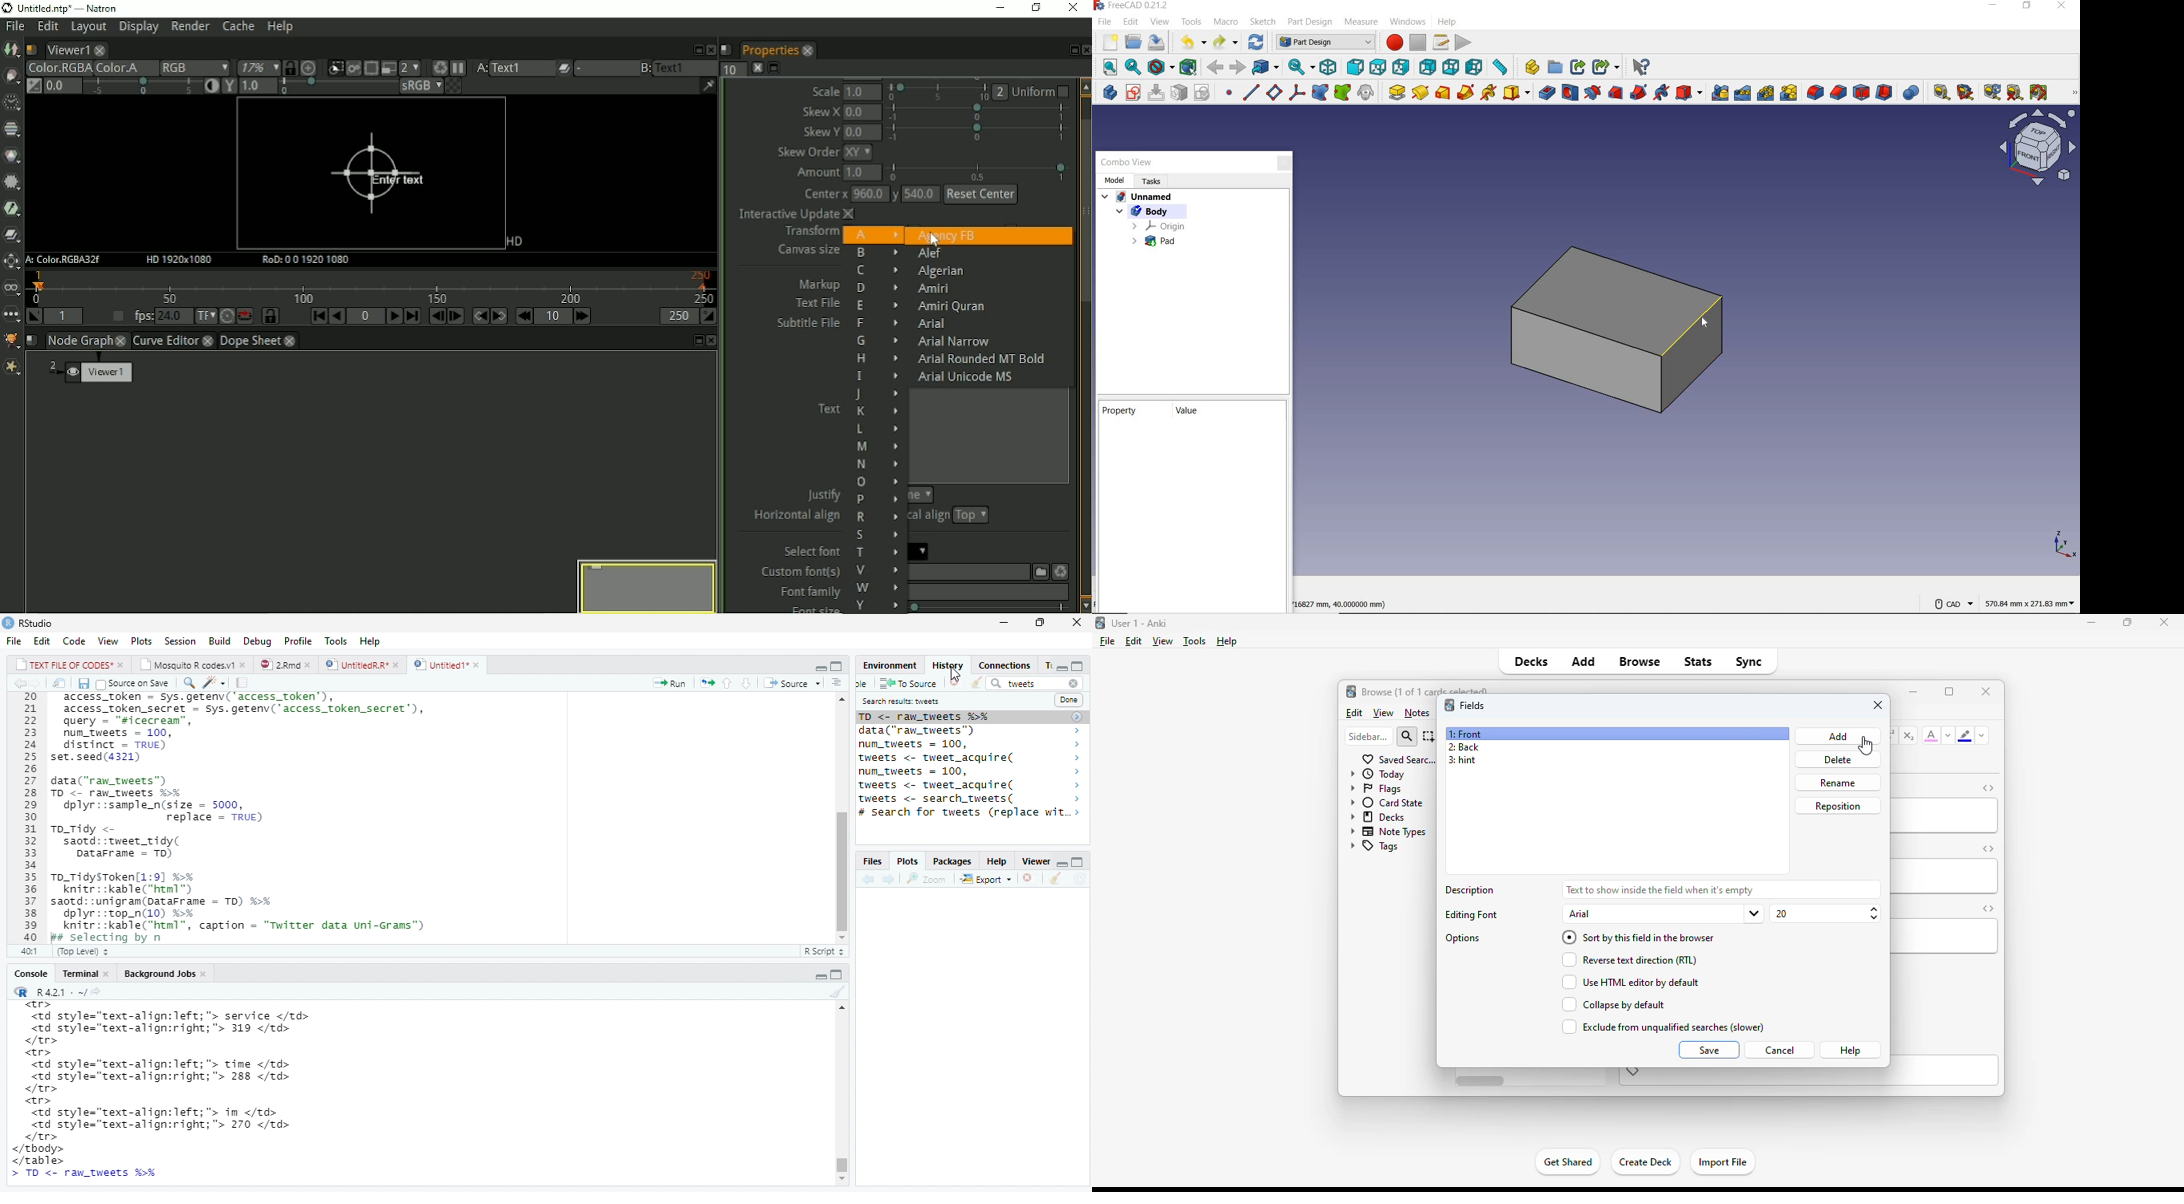  What do you see at coordinates (1399, 759) in the screenshot?
I see `saved searches` at bounding box center [1399, 759].